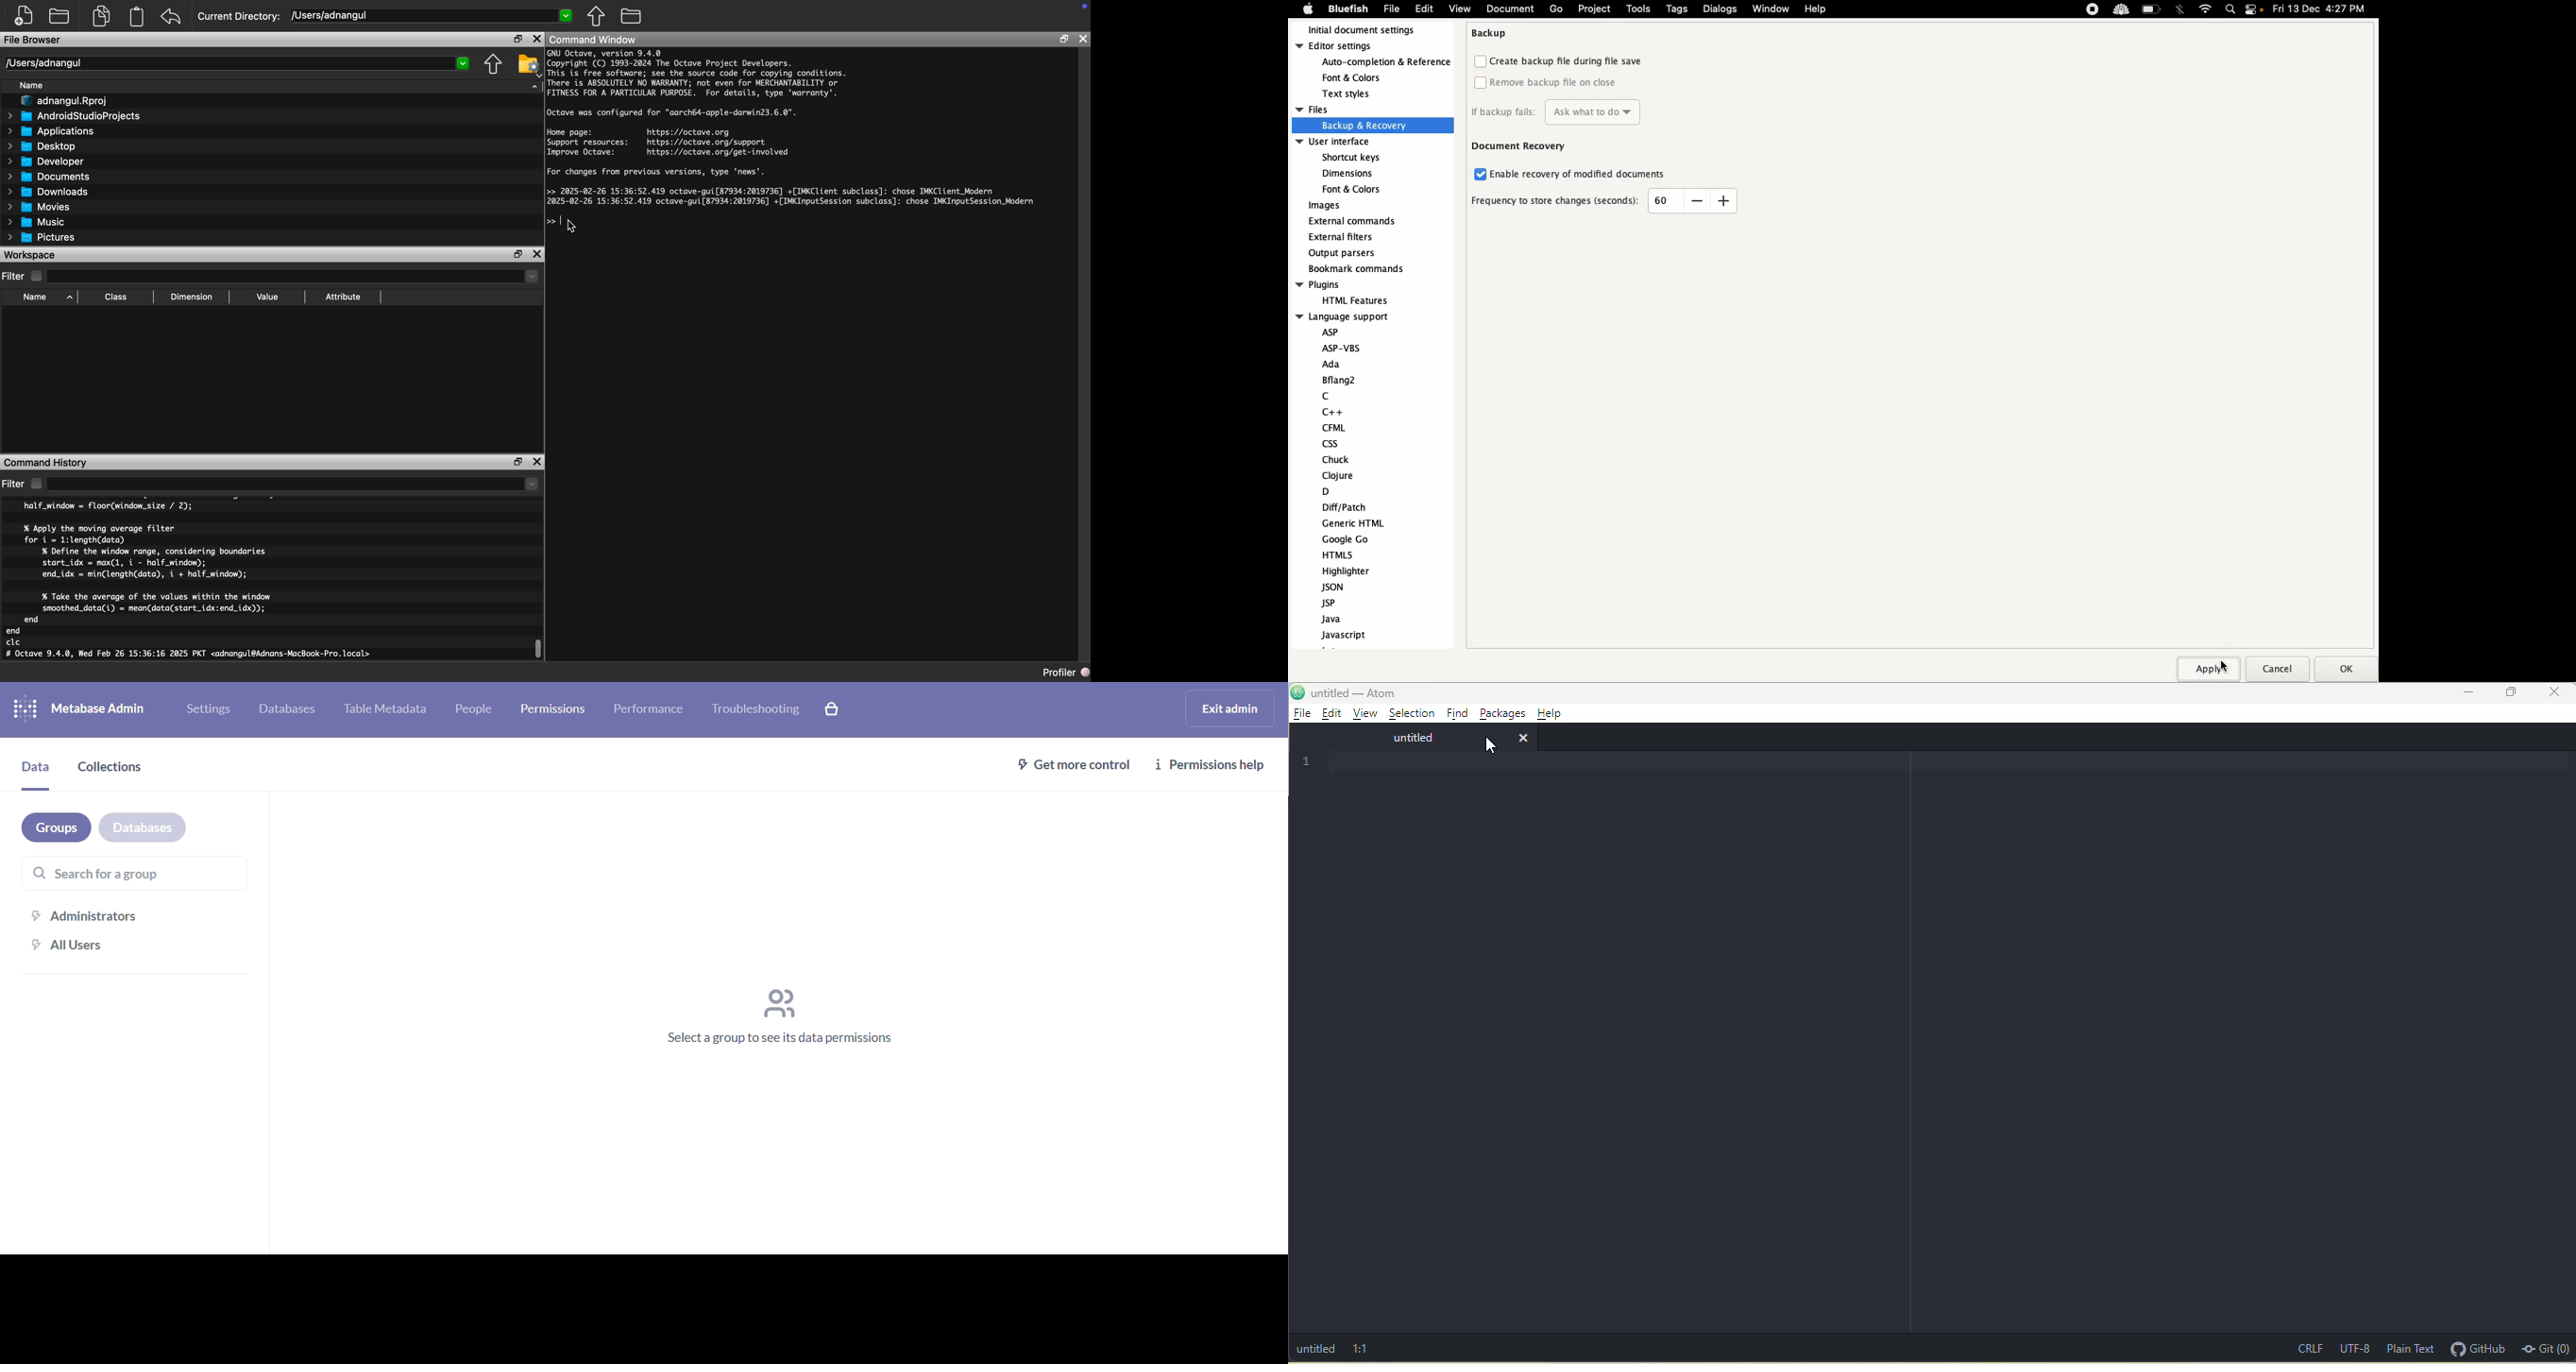  What do you see at coordinates (43, 238) in the screenshot?
I see `Pictures` at bounding box center [43, 238].